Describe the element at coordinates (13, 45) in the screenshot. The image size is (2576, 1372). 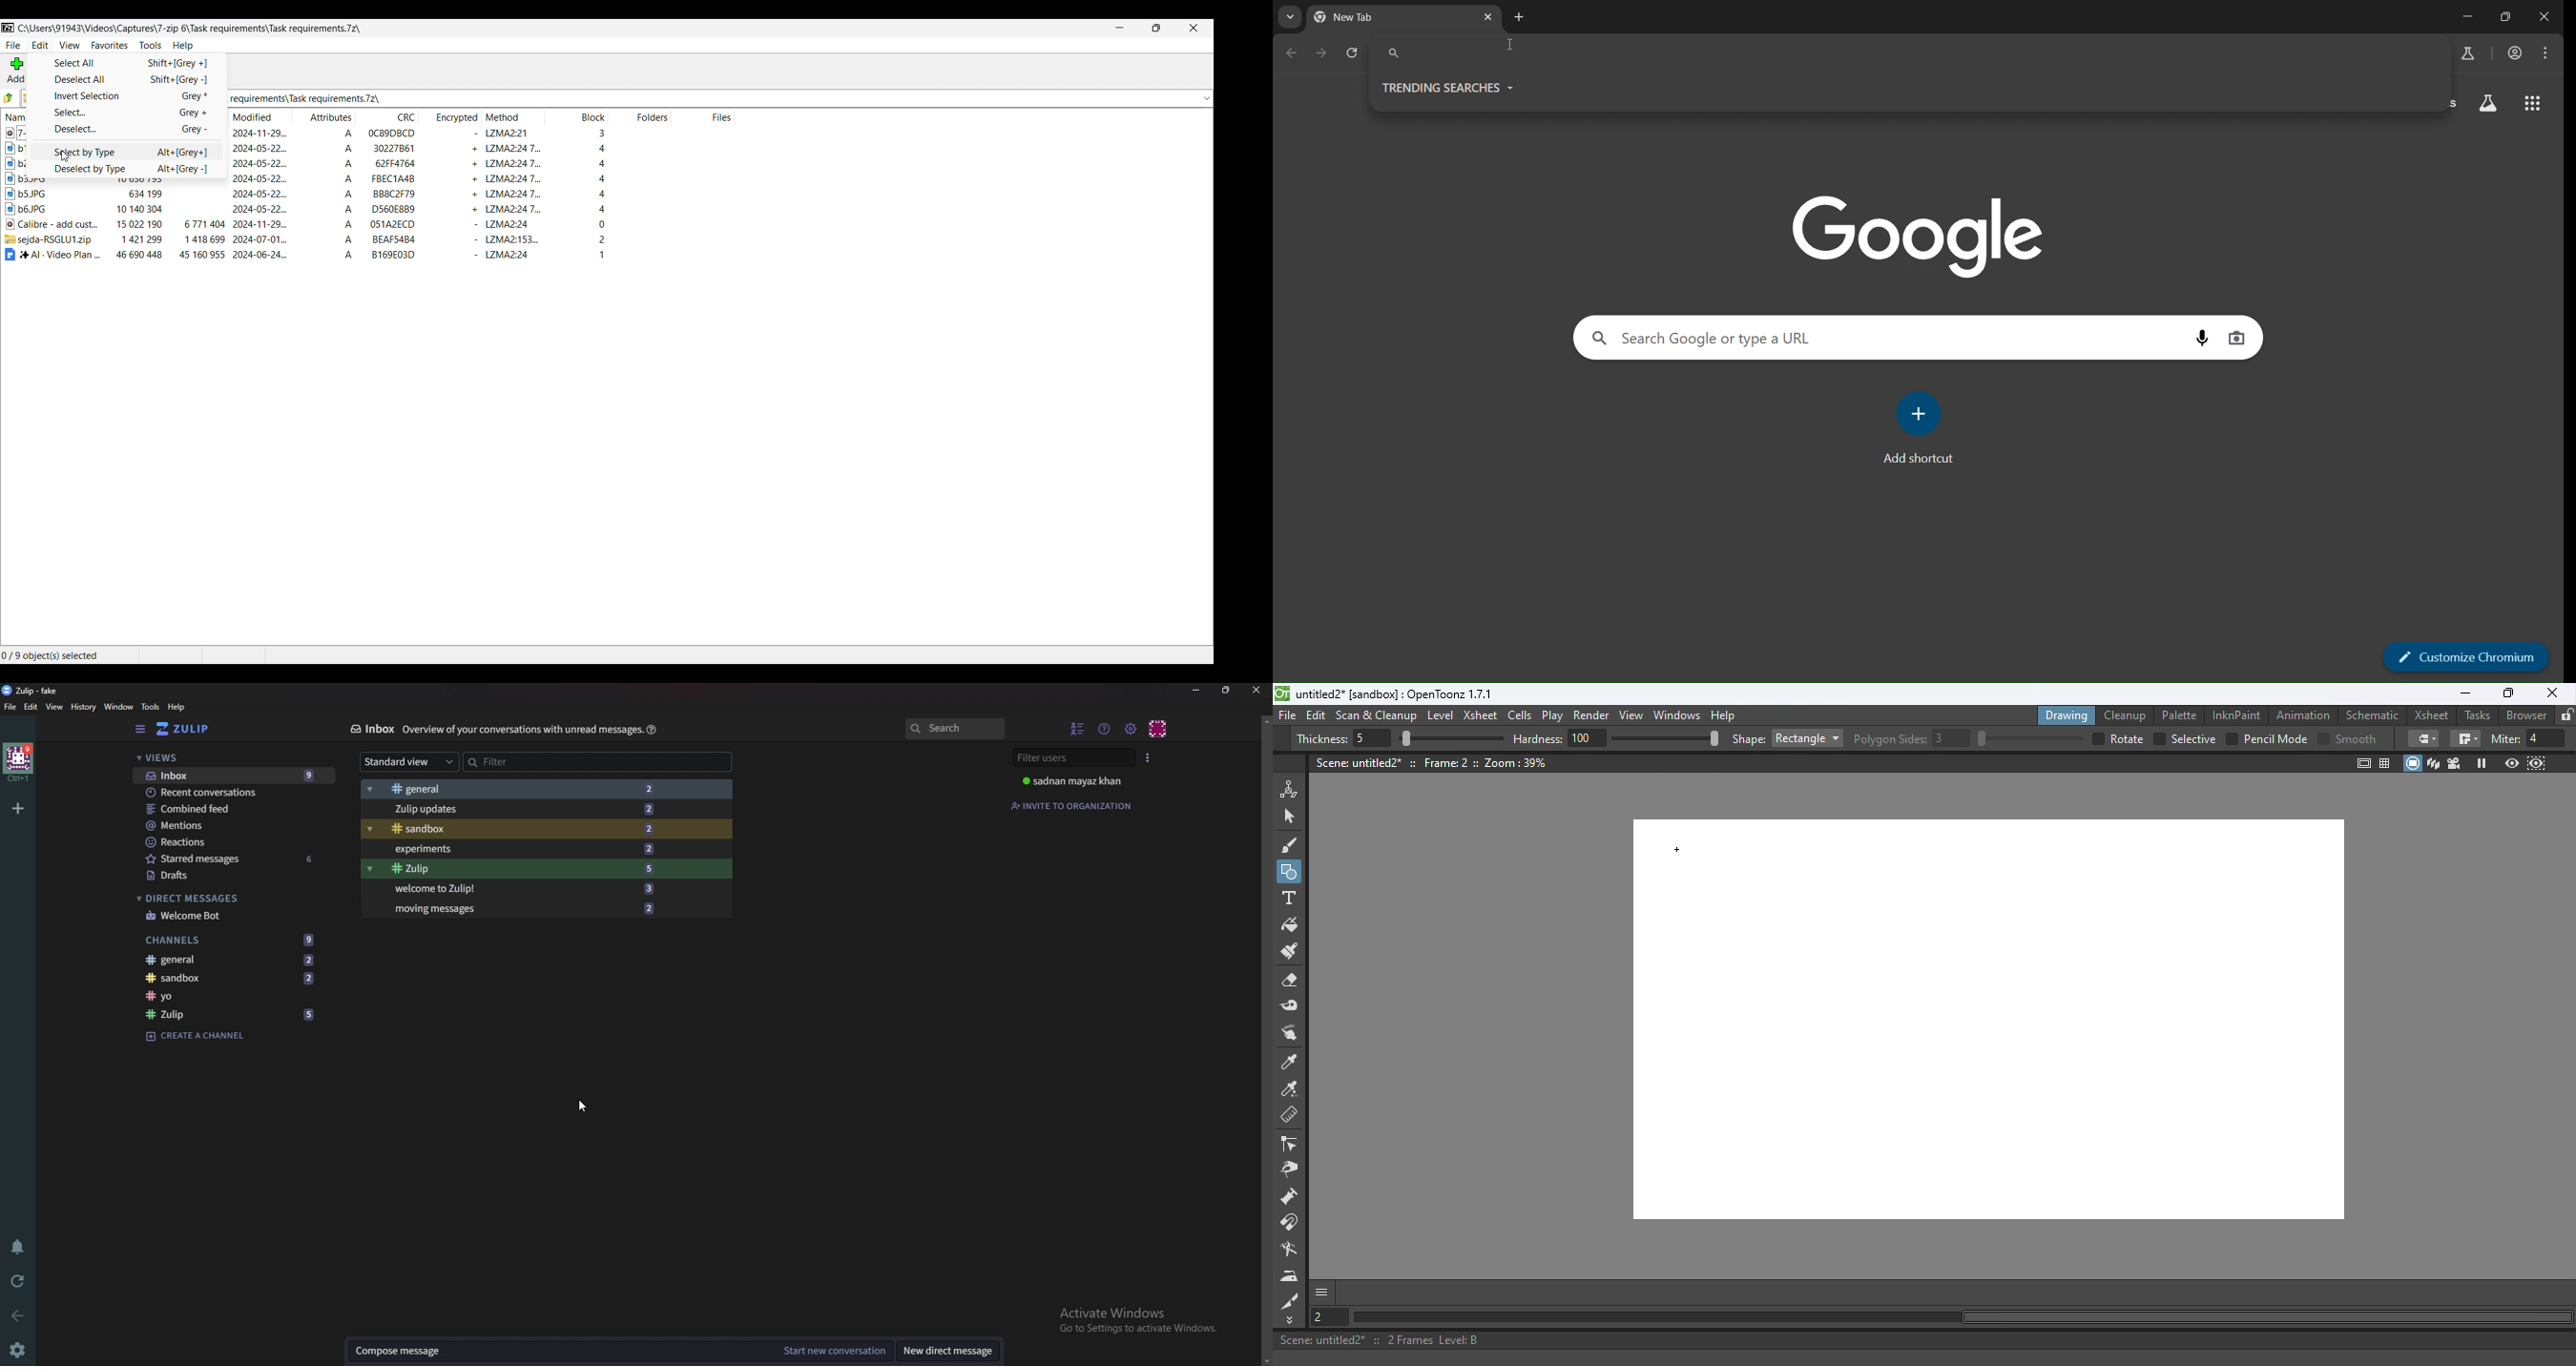
I see `File menu ` at that location.